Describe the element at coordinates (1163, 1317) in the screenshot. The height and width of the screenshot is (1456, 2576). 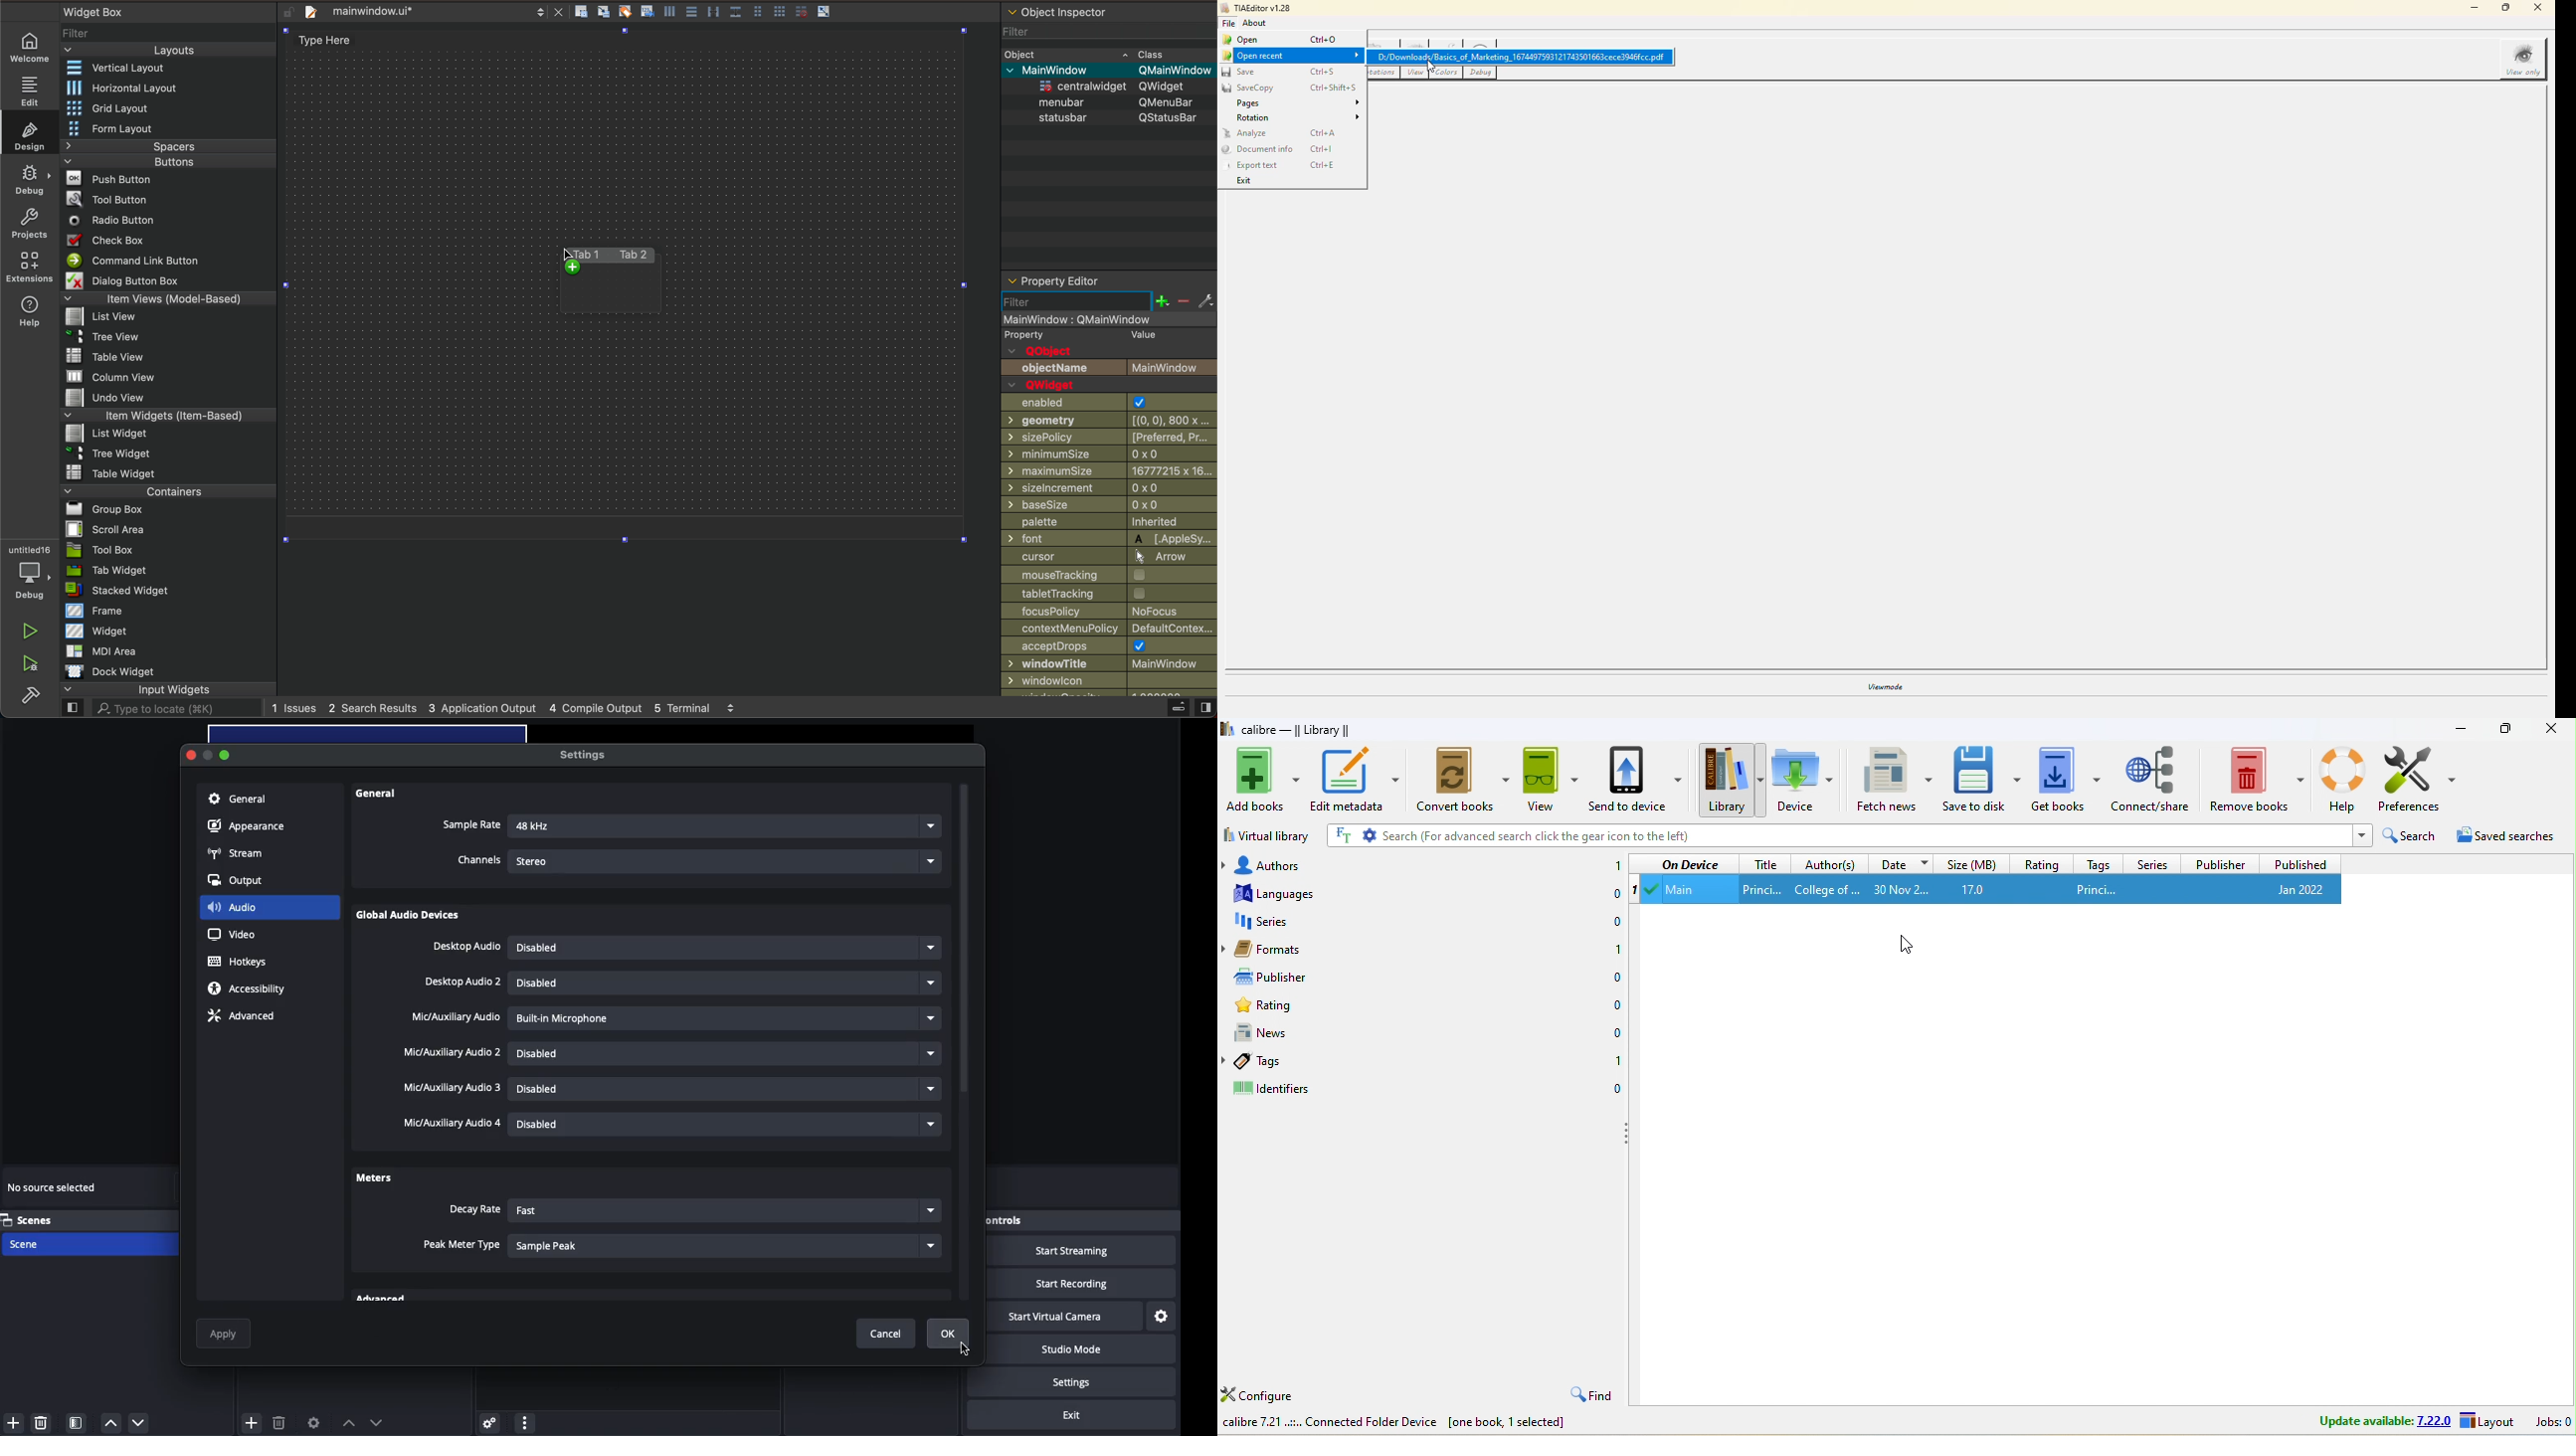
I see `Settings` at that location.